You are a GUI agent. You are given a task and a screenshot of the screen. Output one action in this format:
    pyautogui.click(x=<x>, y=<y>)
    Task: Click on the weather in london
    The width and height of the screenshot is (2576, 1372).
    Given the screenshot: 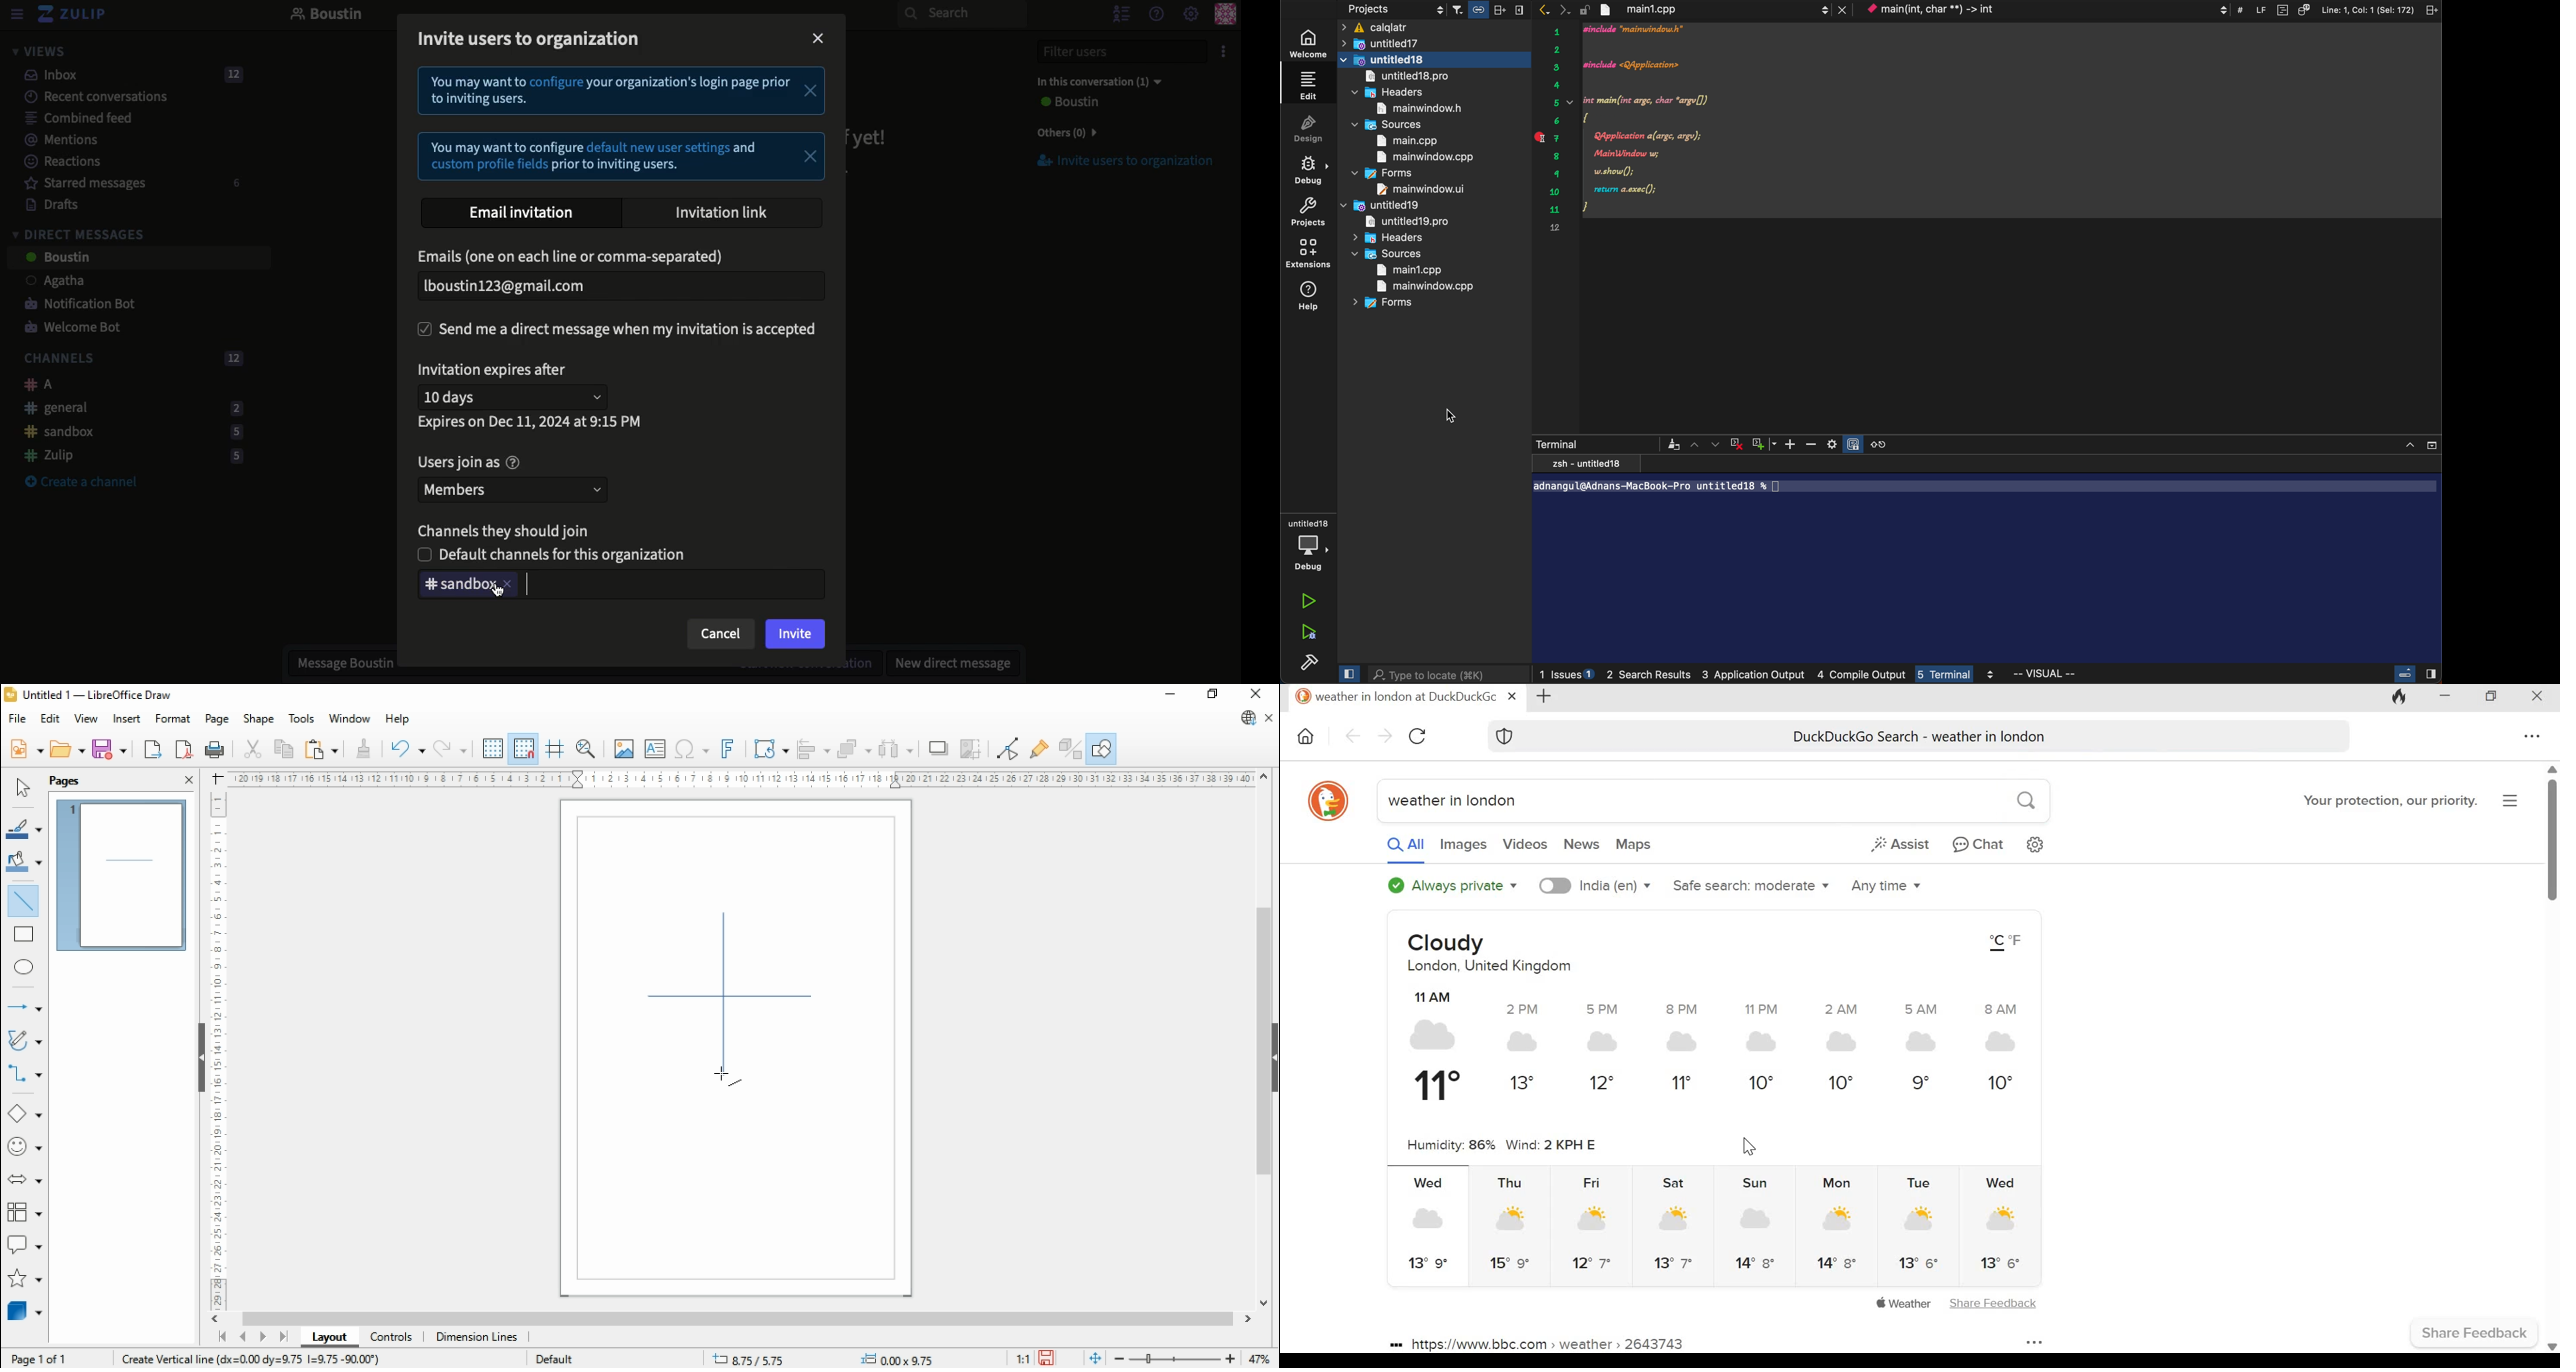 What is the action you would take?
    pyautogui.click(x=1451, y=802)
    